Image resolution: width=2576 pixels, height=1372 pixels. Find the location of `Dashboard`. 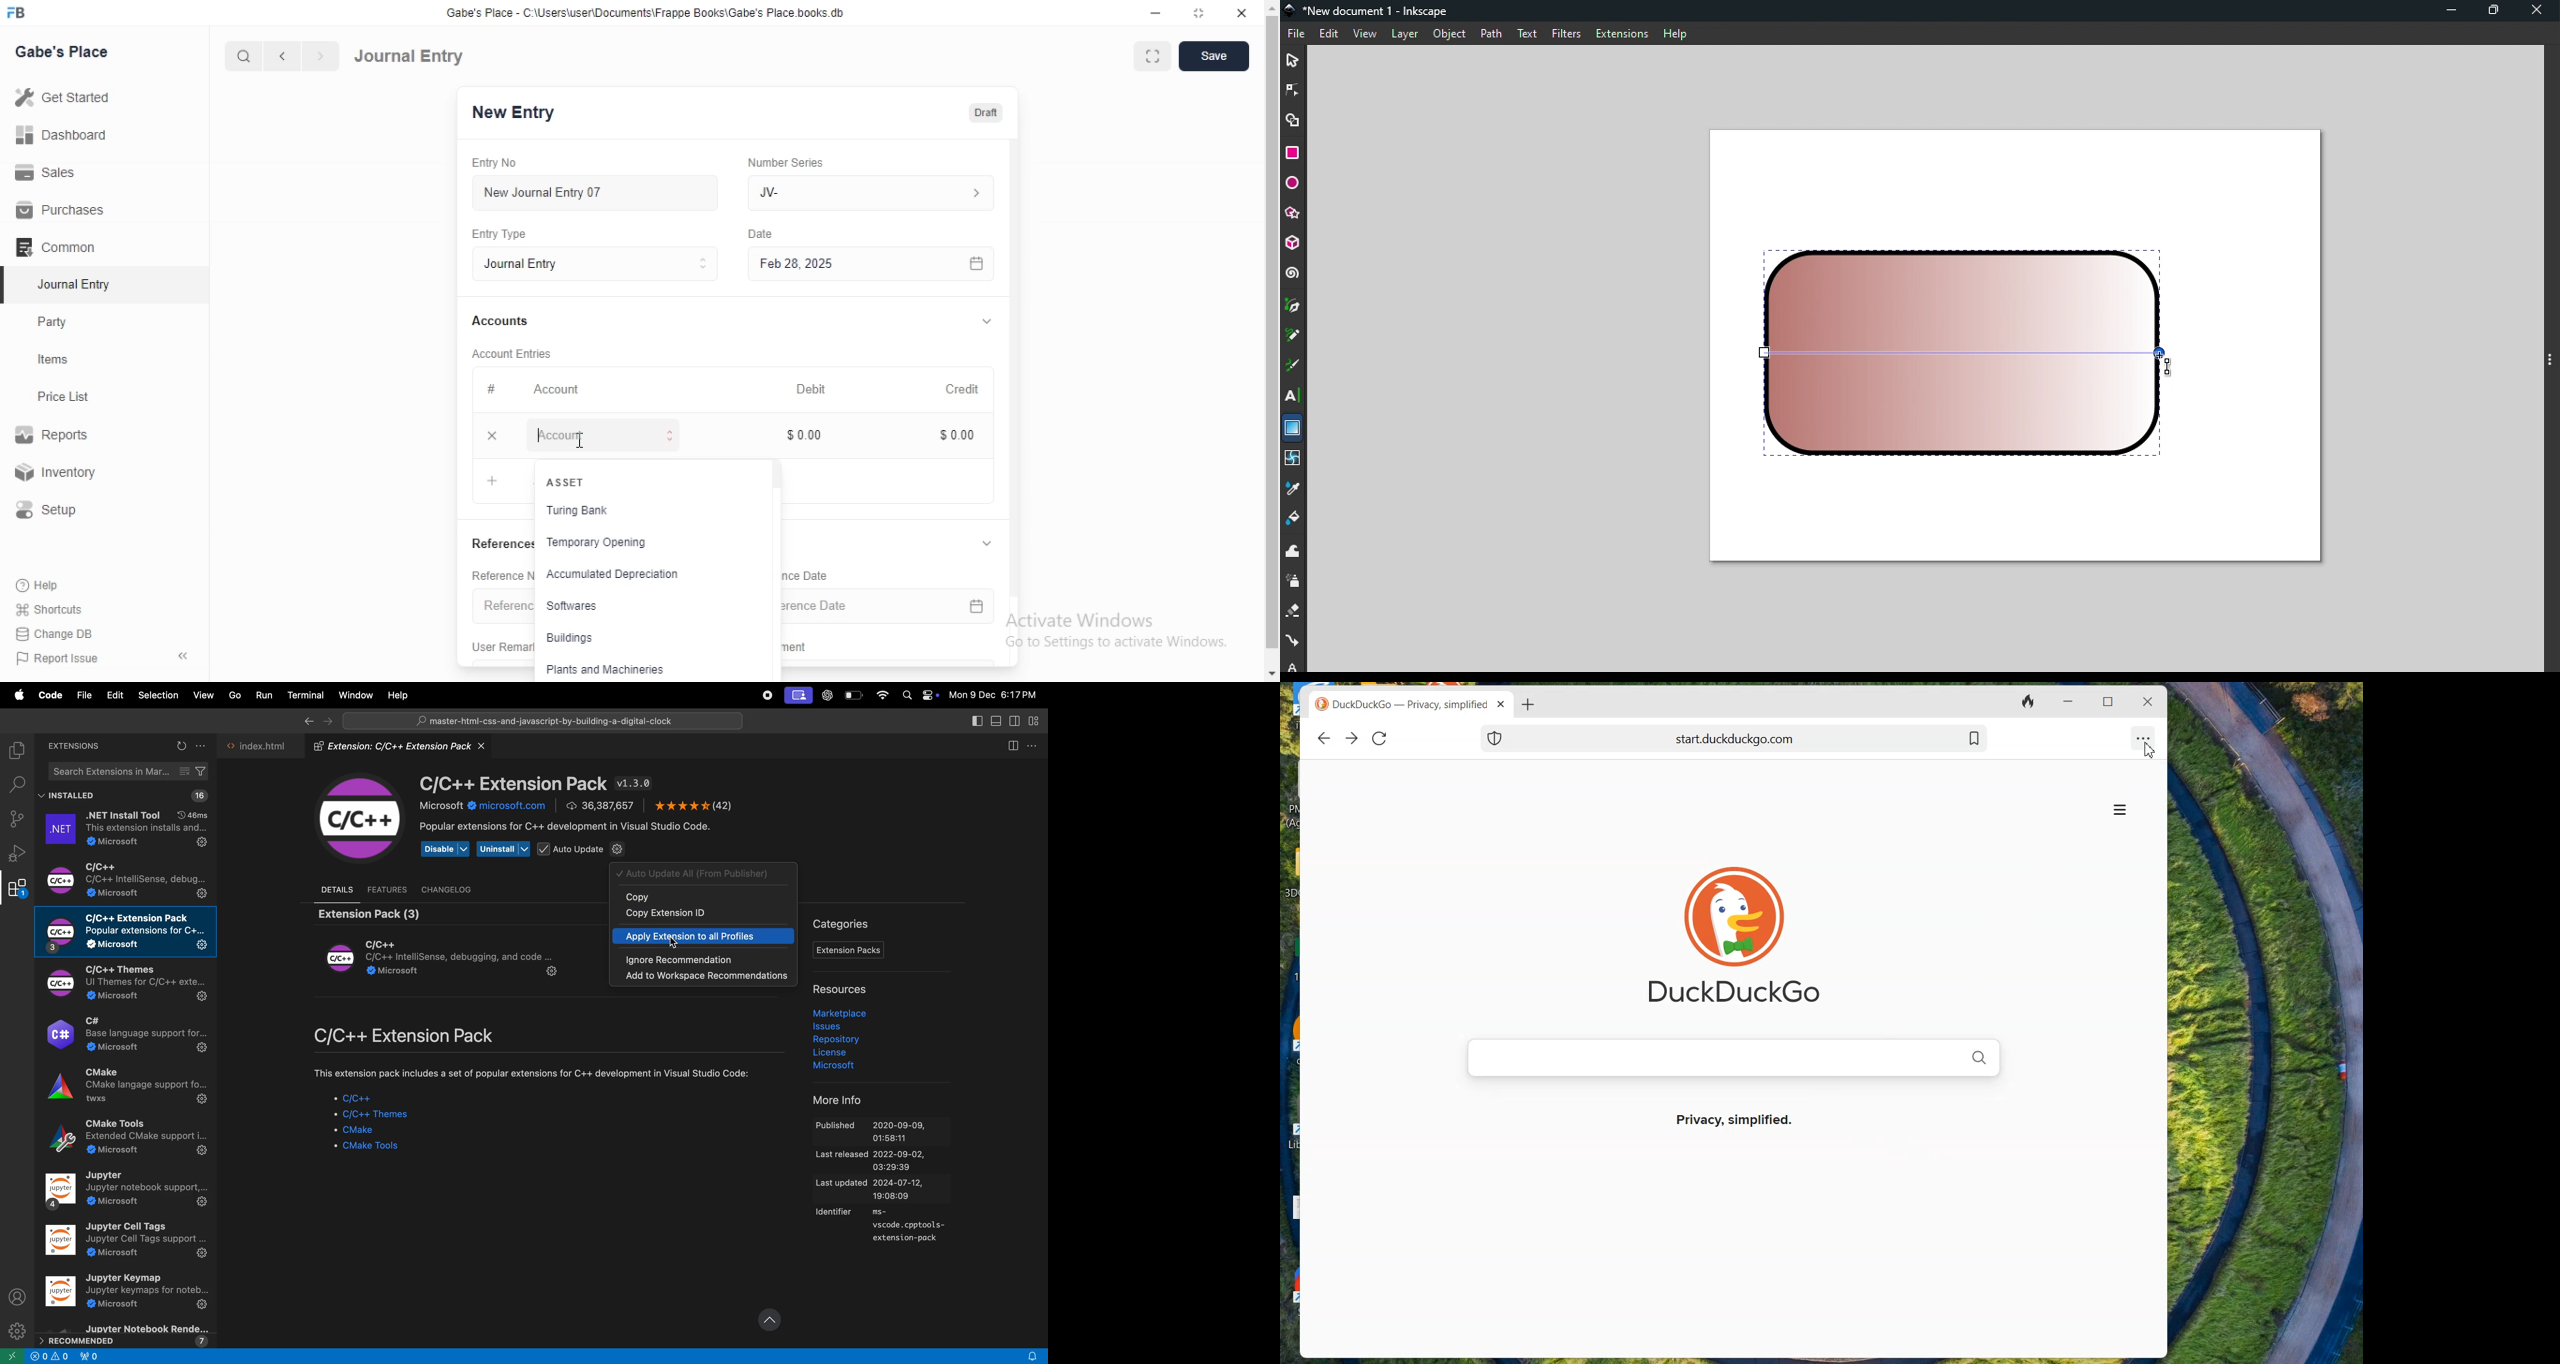

Dashboard is located at coordinates (59, 135).